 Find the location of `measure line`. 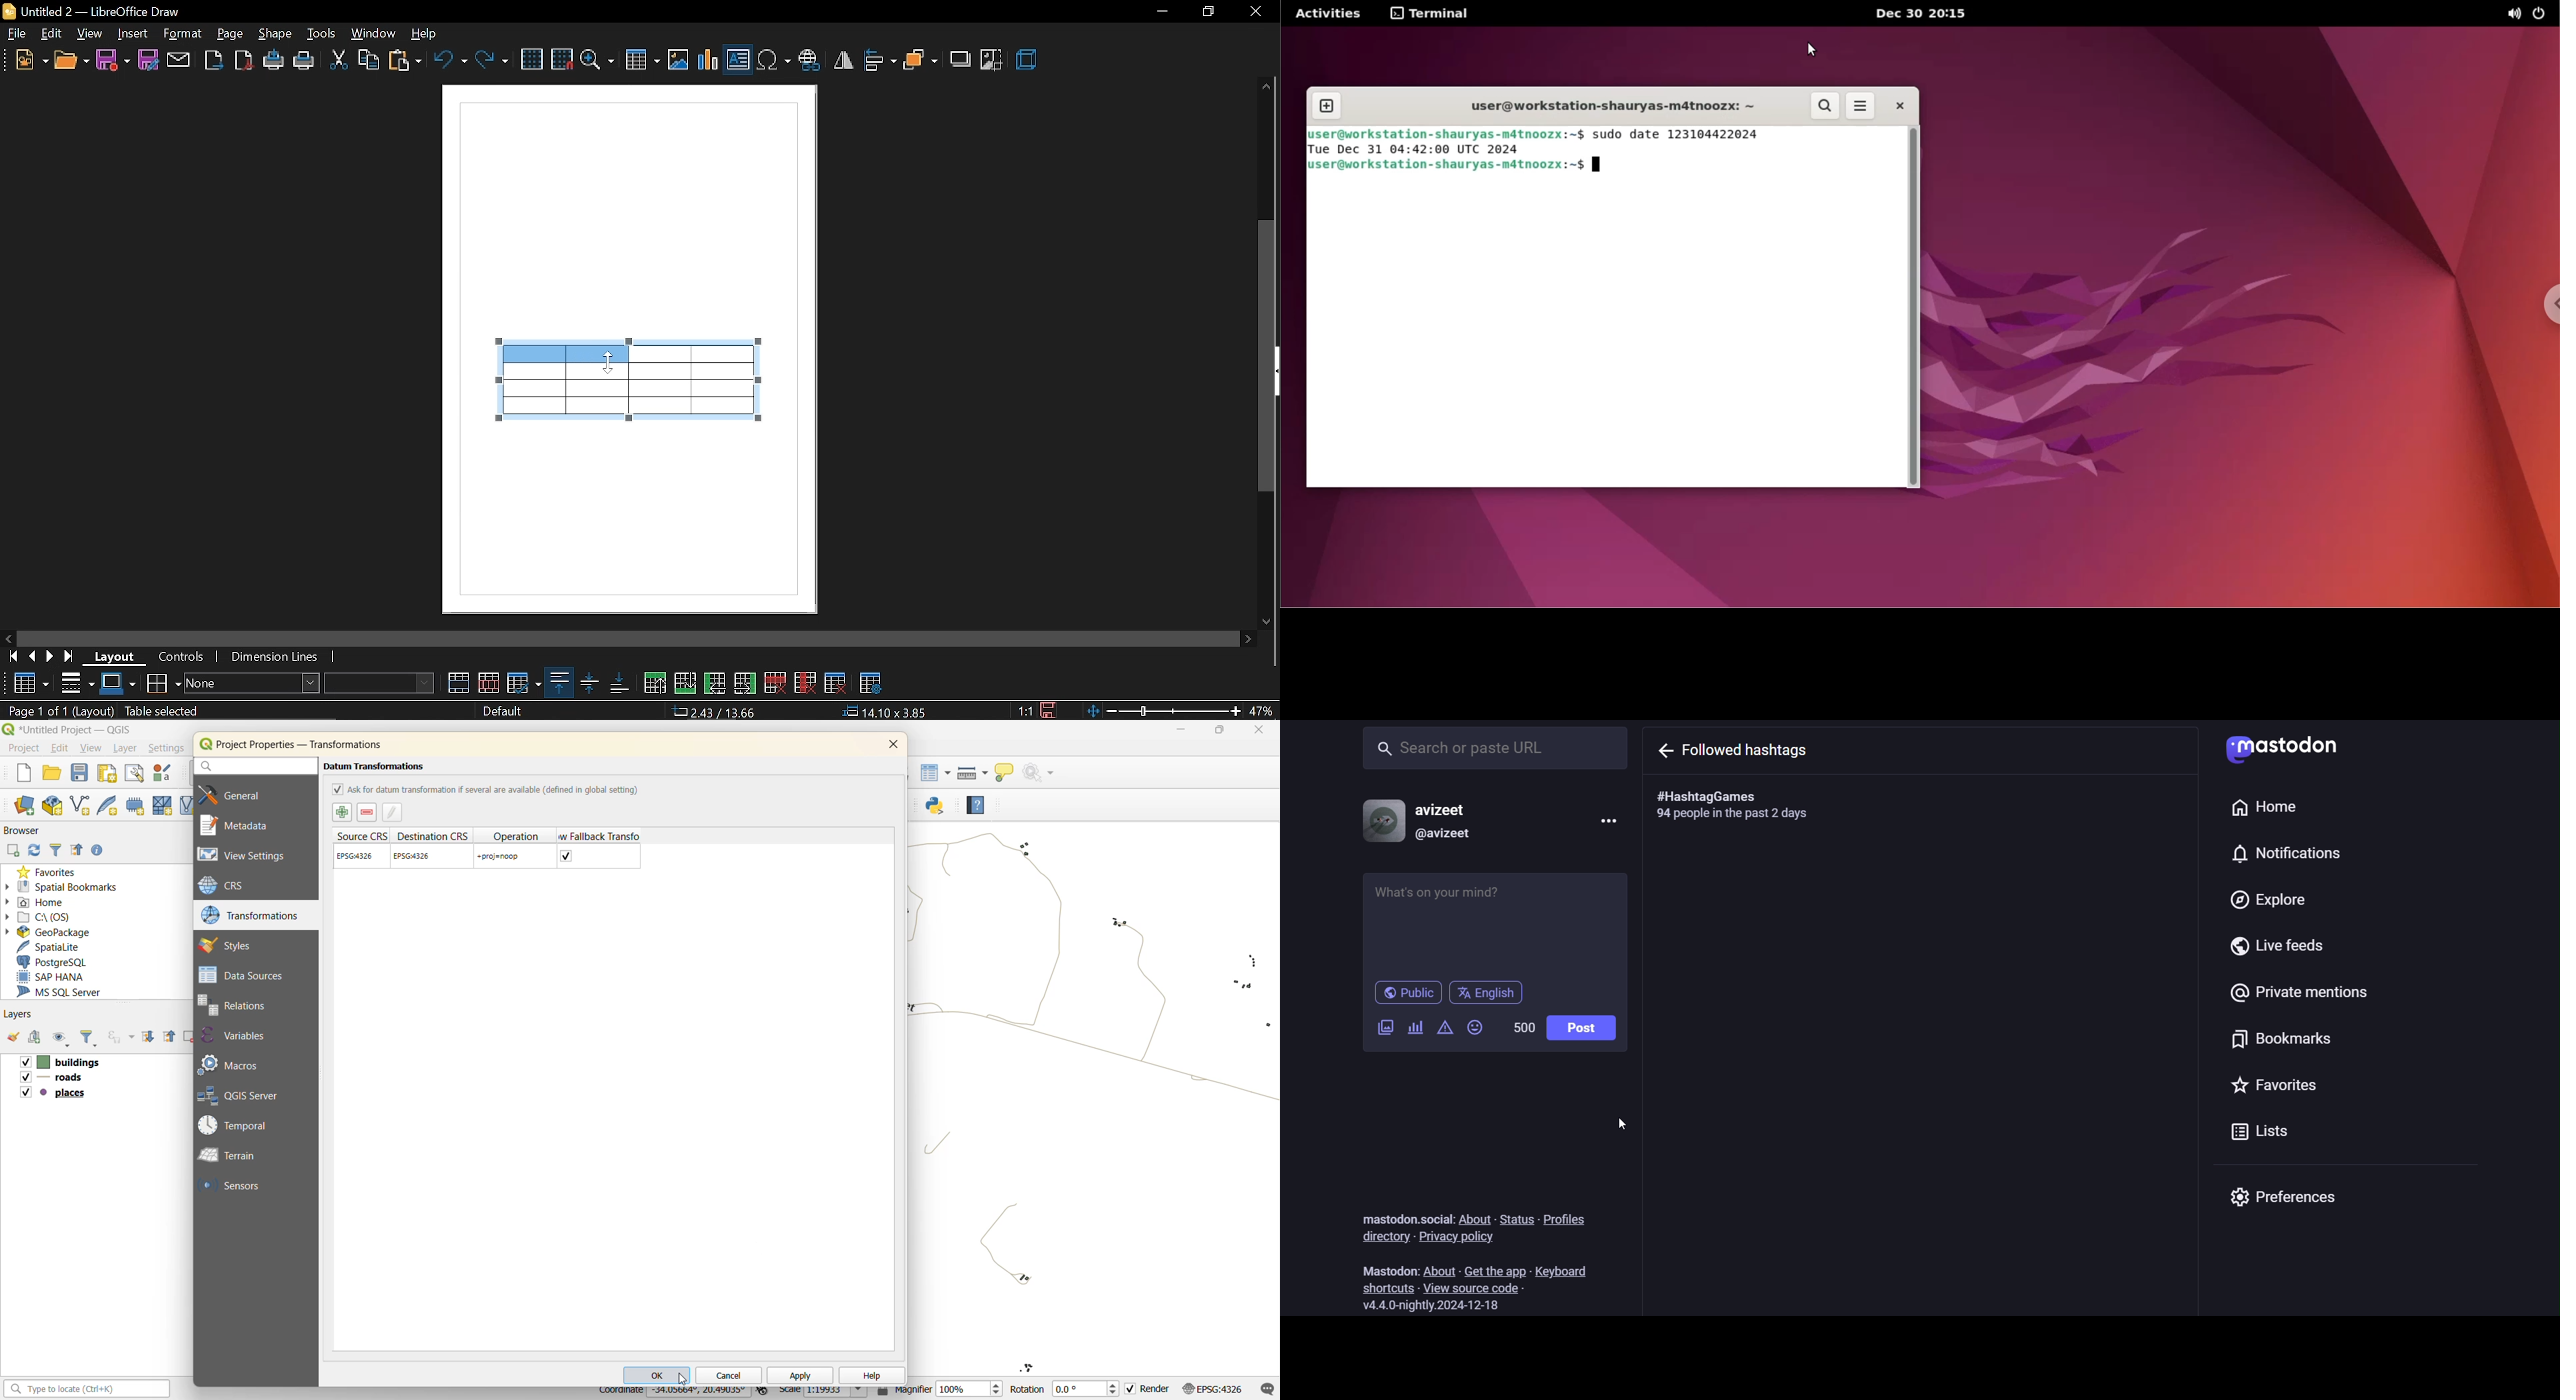

measure line is located at coordinates (971, 773).